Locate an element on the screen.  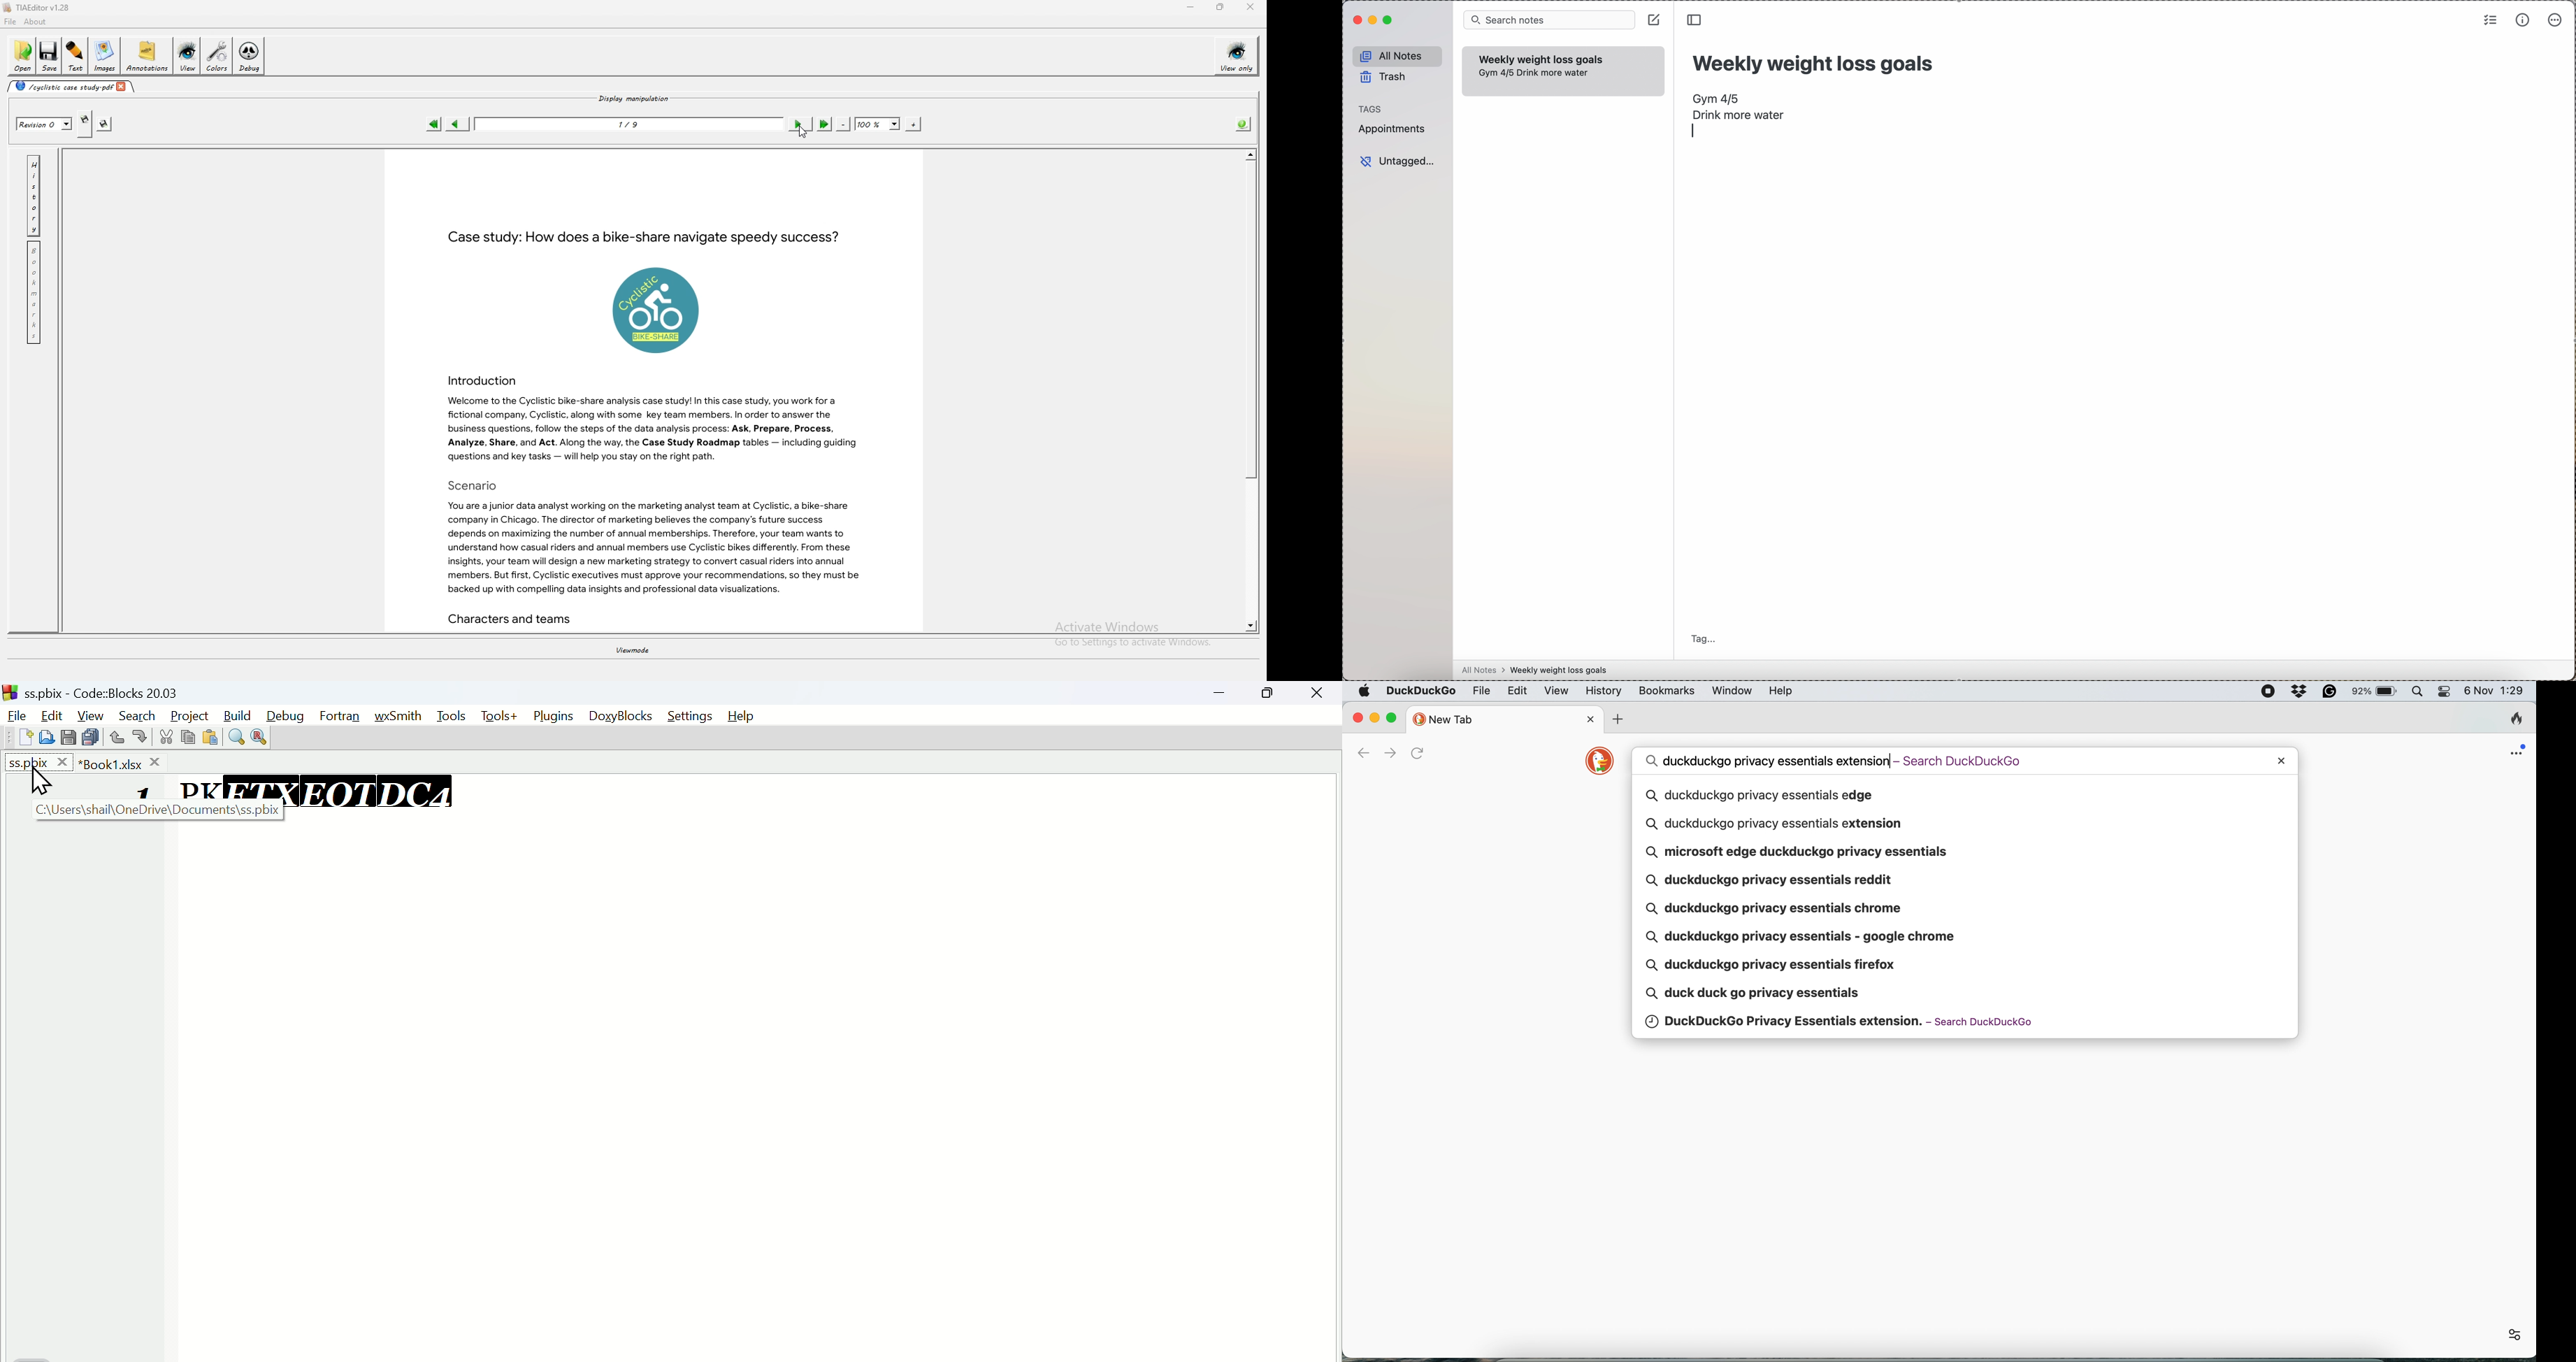
Cursor is located at coordinates (41, 780).